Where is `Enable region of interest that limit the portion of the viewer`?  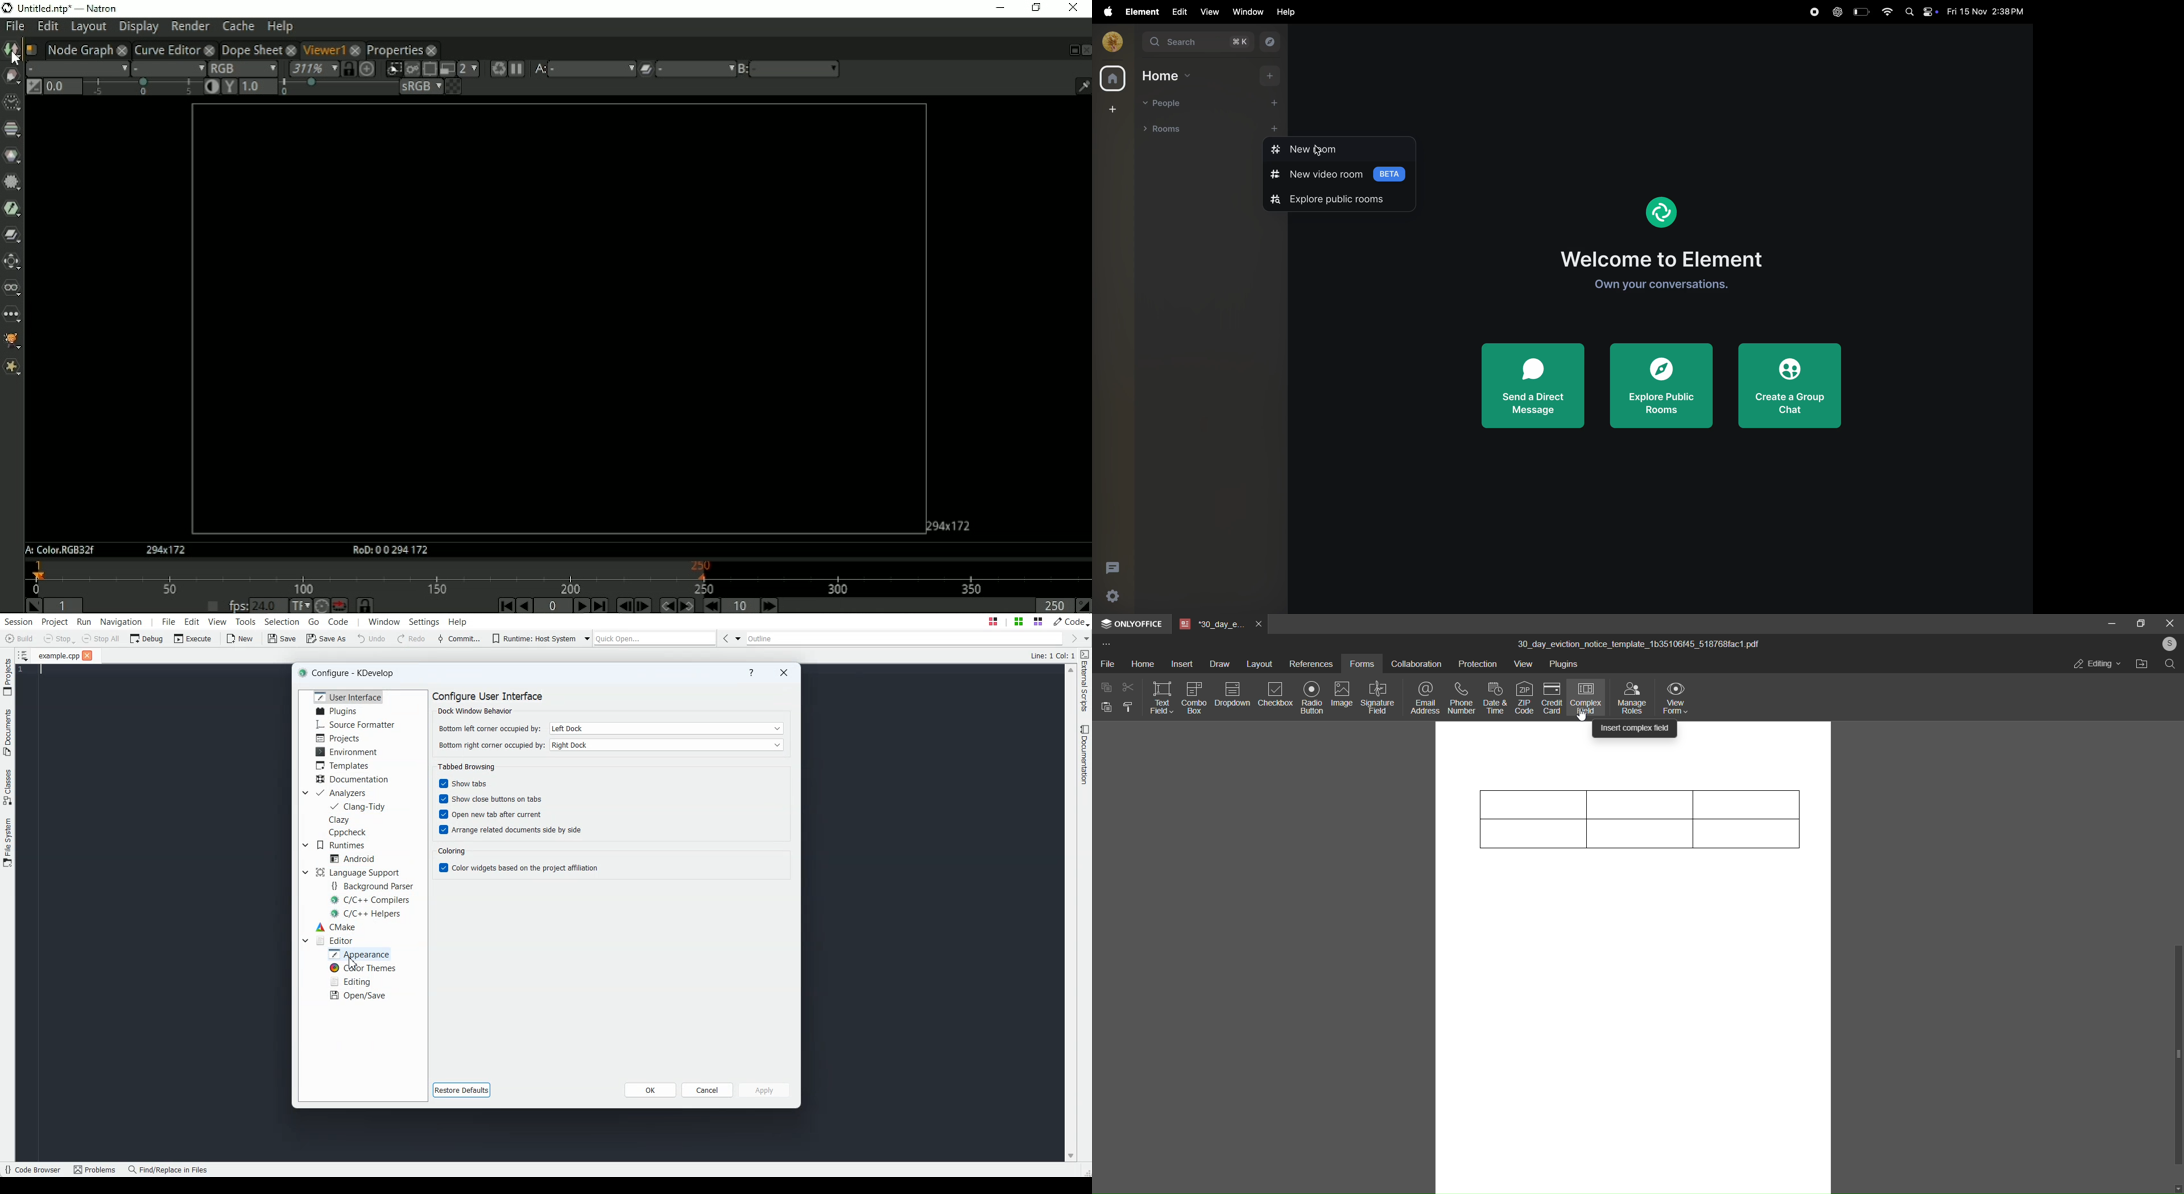
Enable region of interest that limit the portion of the viewer is located at coordinates (429, 69).